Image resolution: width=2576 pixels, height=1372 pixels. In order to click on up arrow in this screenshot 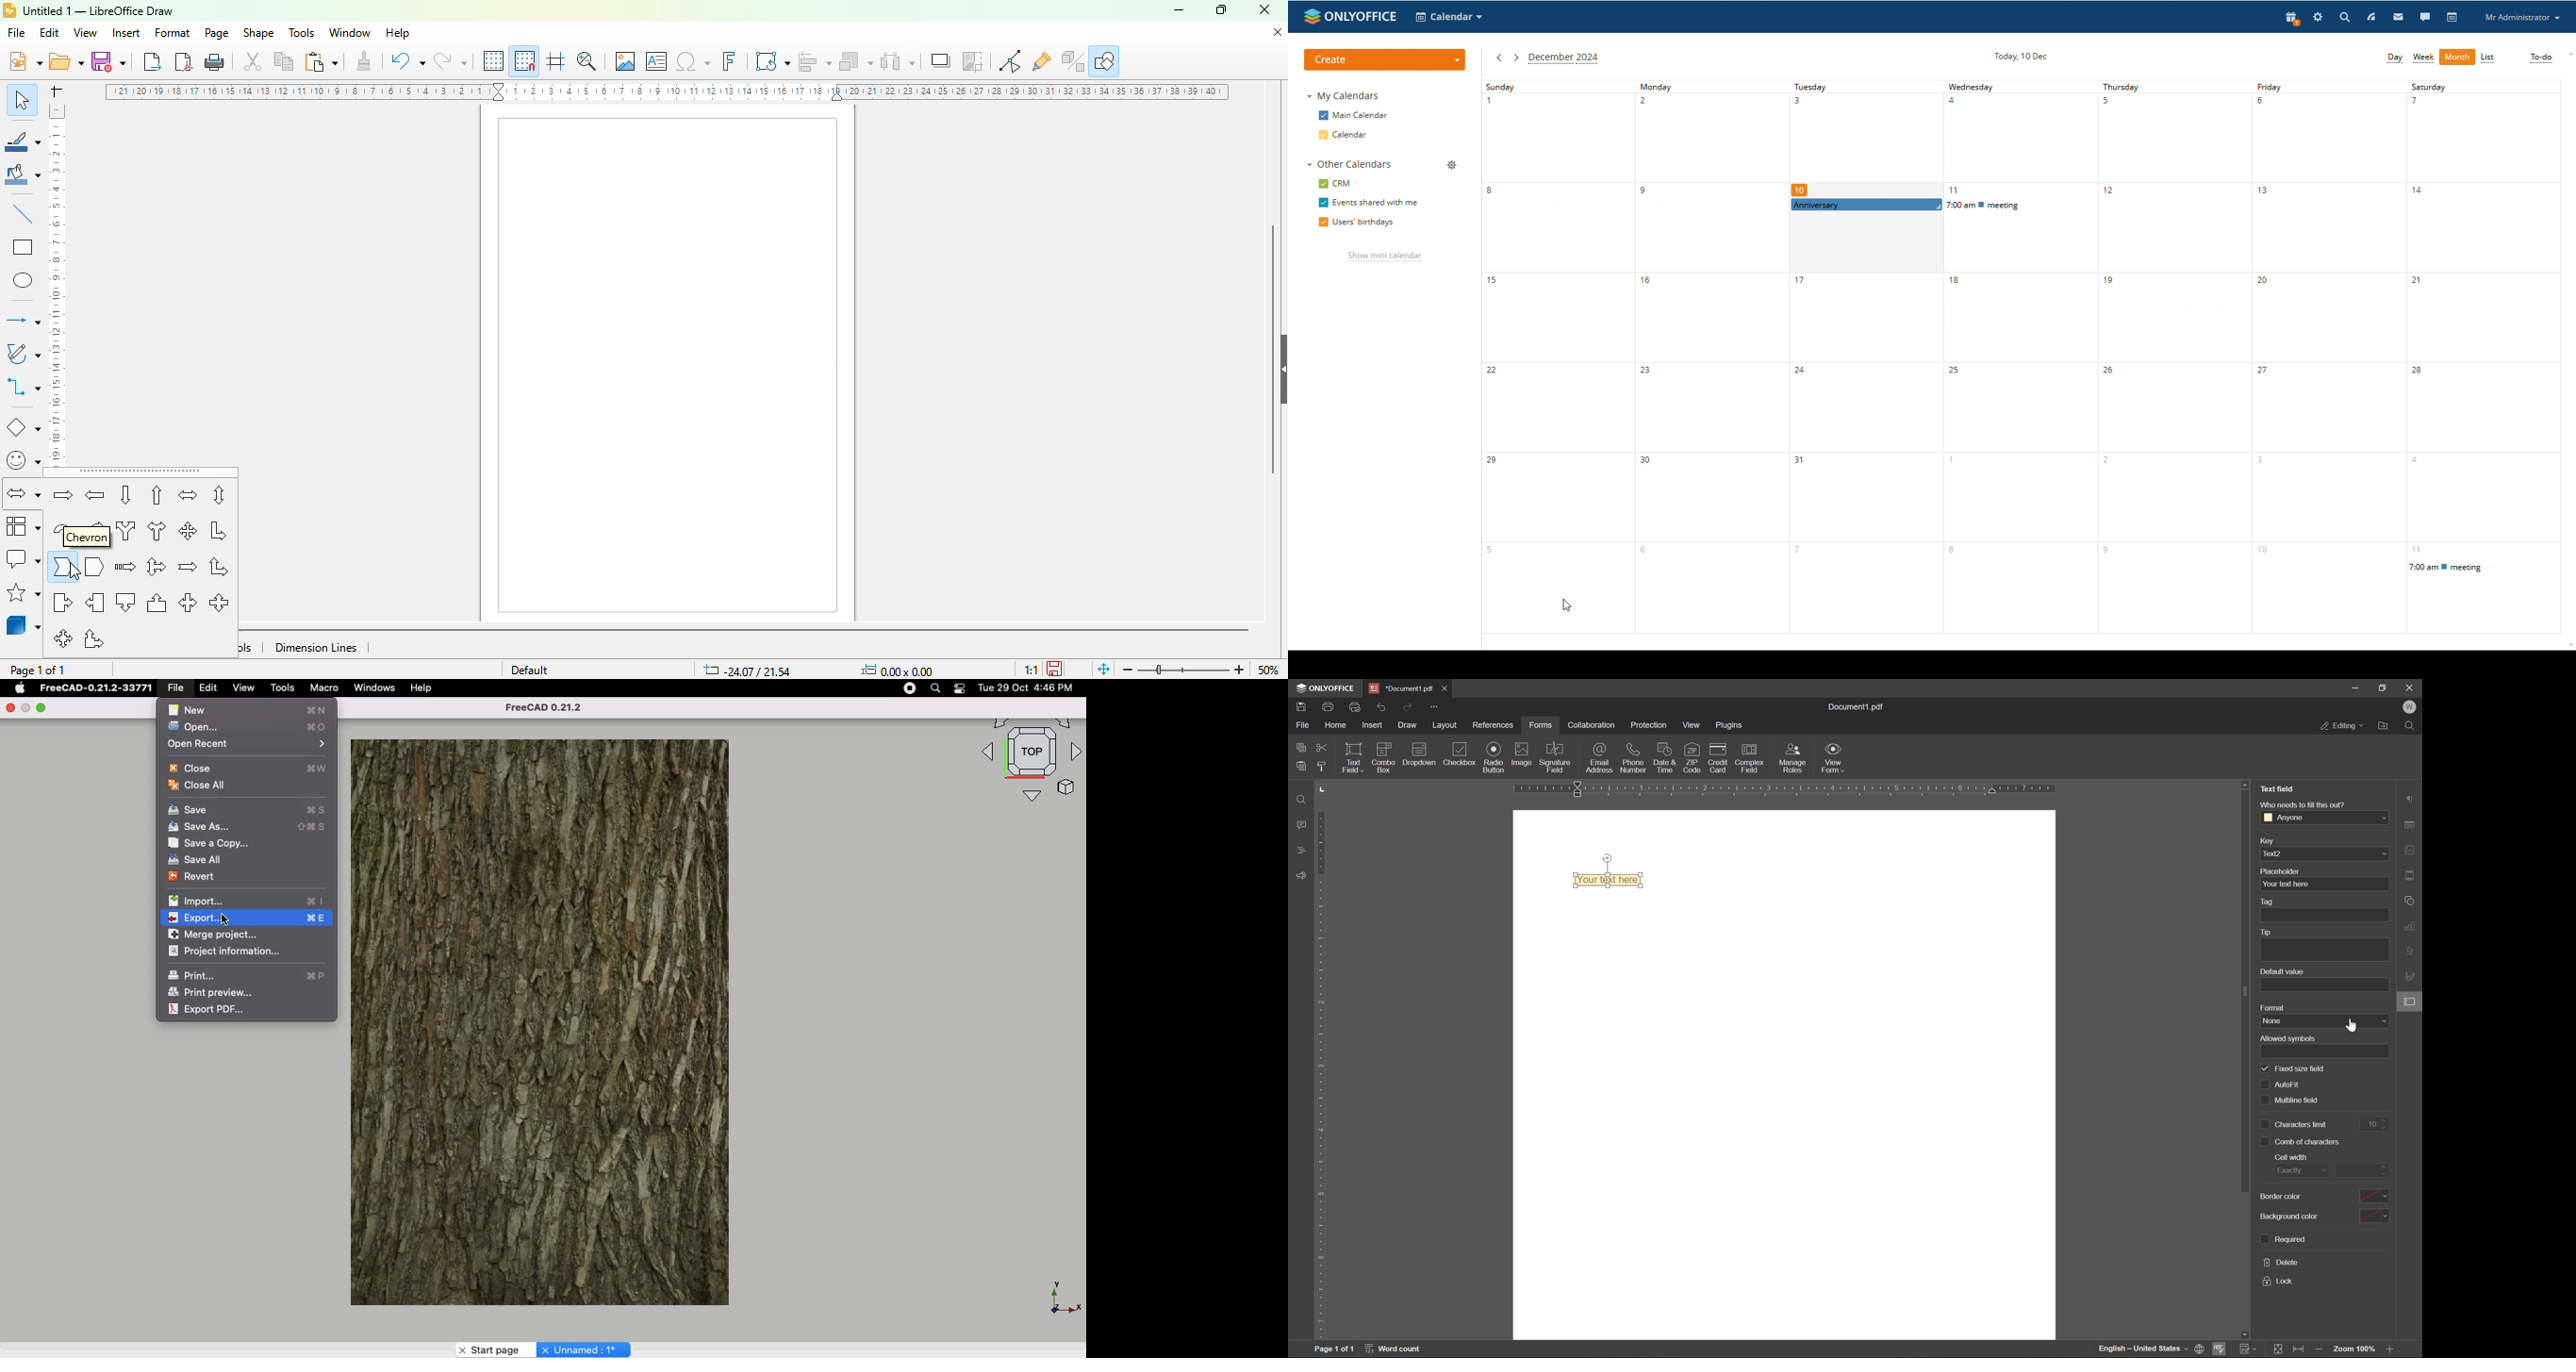, I will do `click(156, 496)`.